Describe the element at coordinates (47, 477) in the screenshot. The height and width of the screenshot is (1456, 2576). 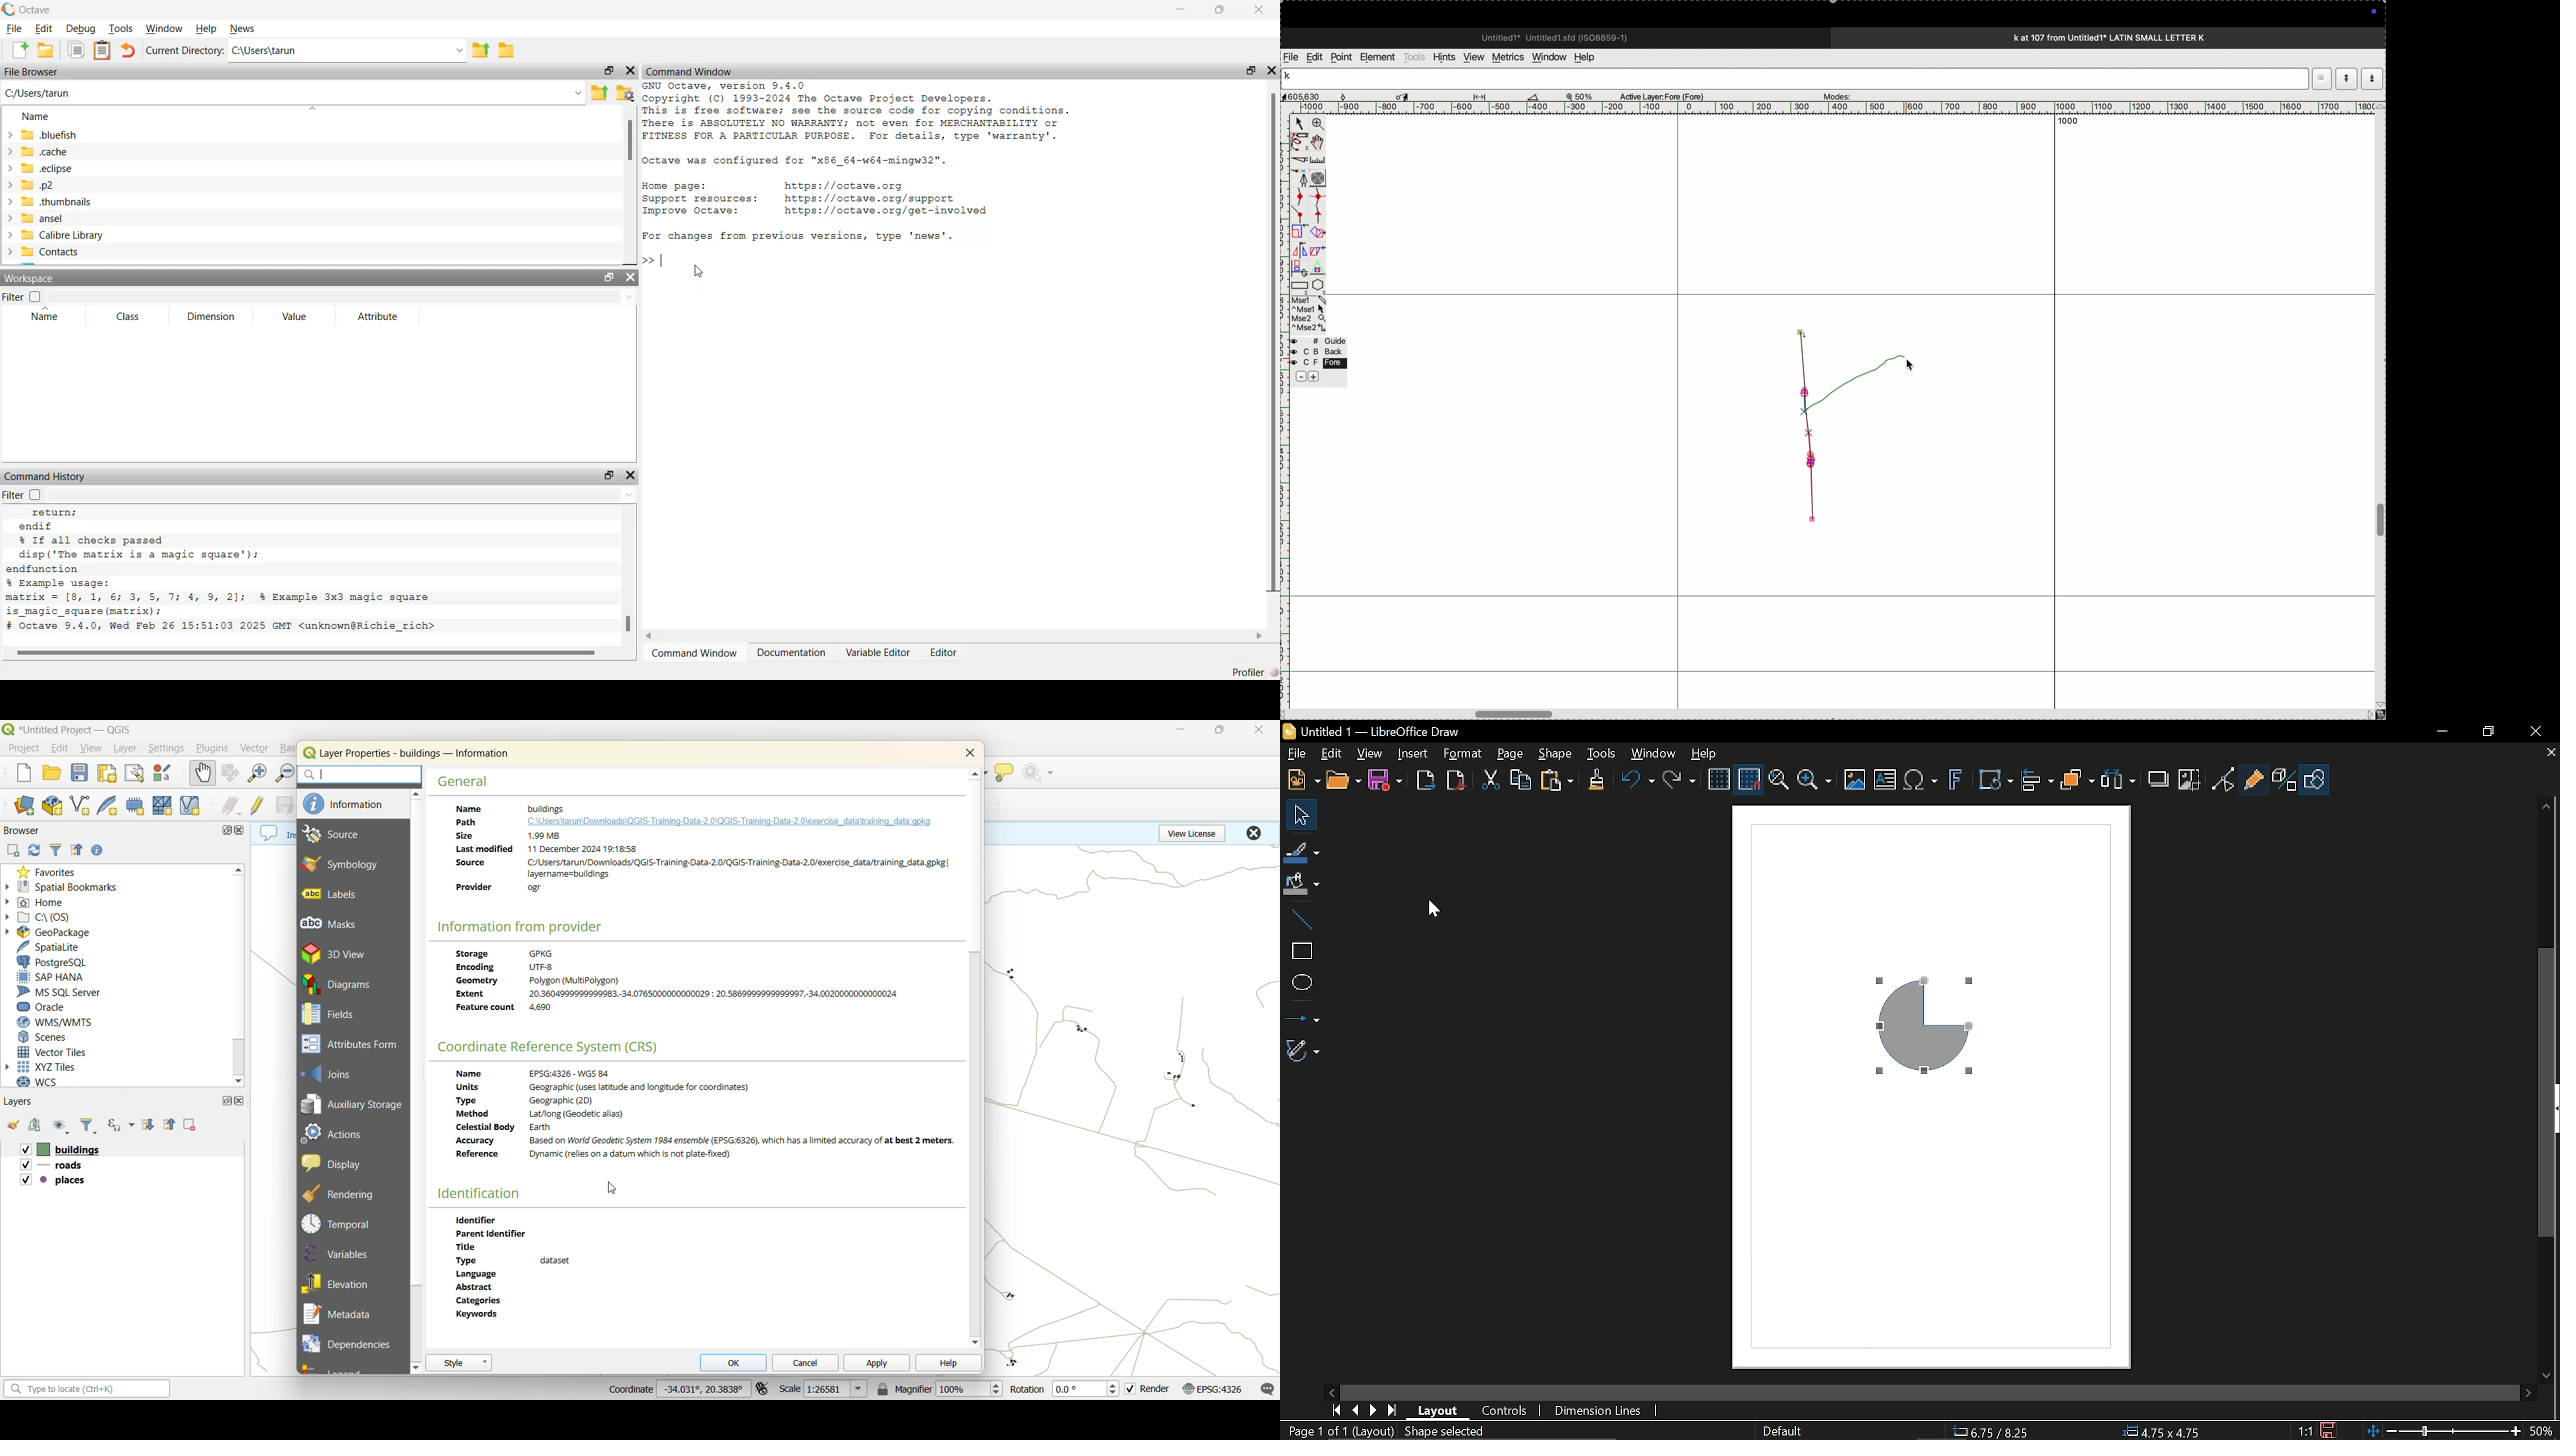
I see `Command History` at that location.